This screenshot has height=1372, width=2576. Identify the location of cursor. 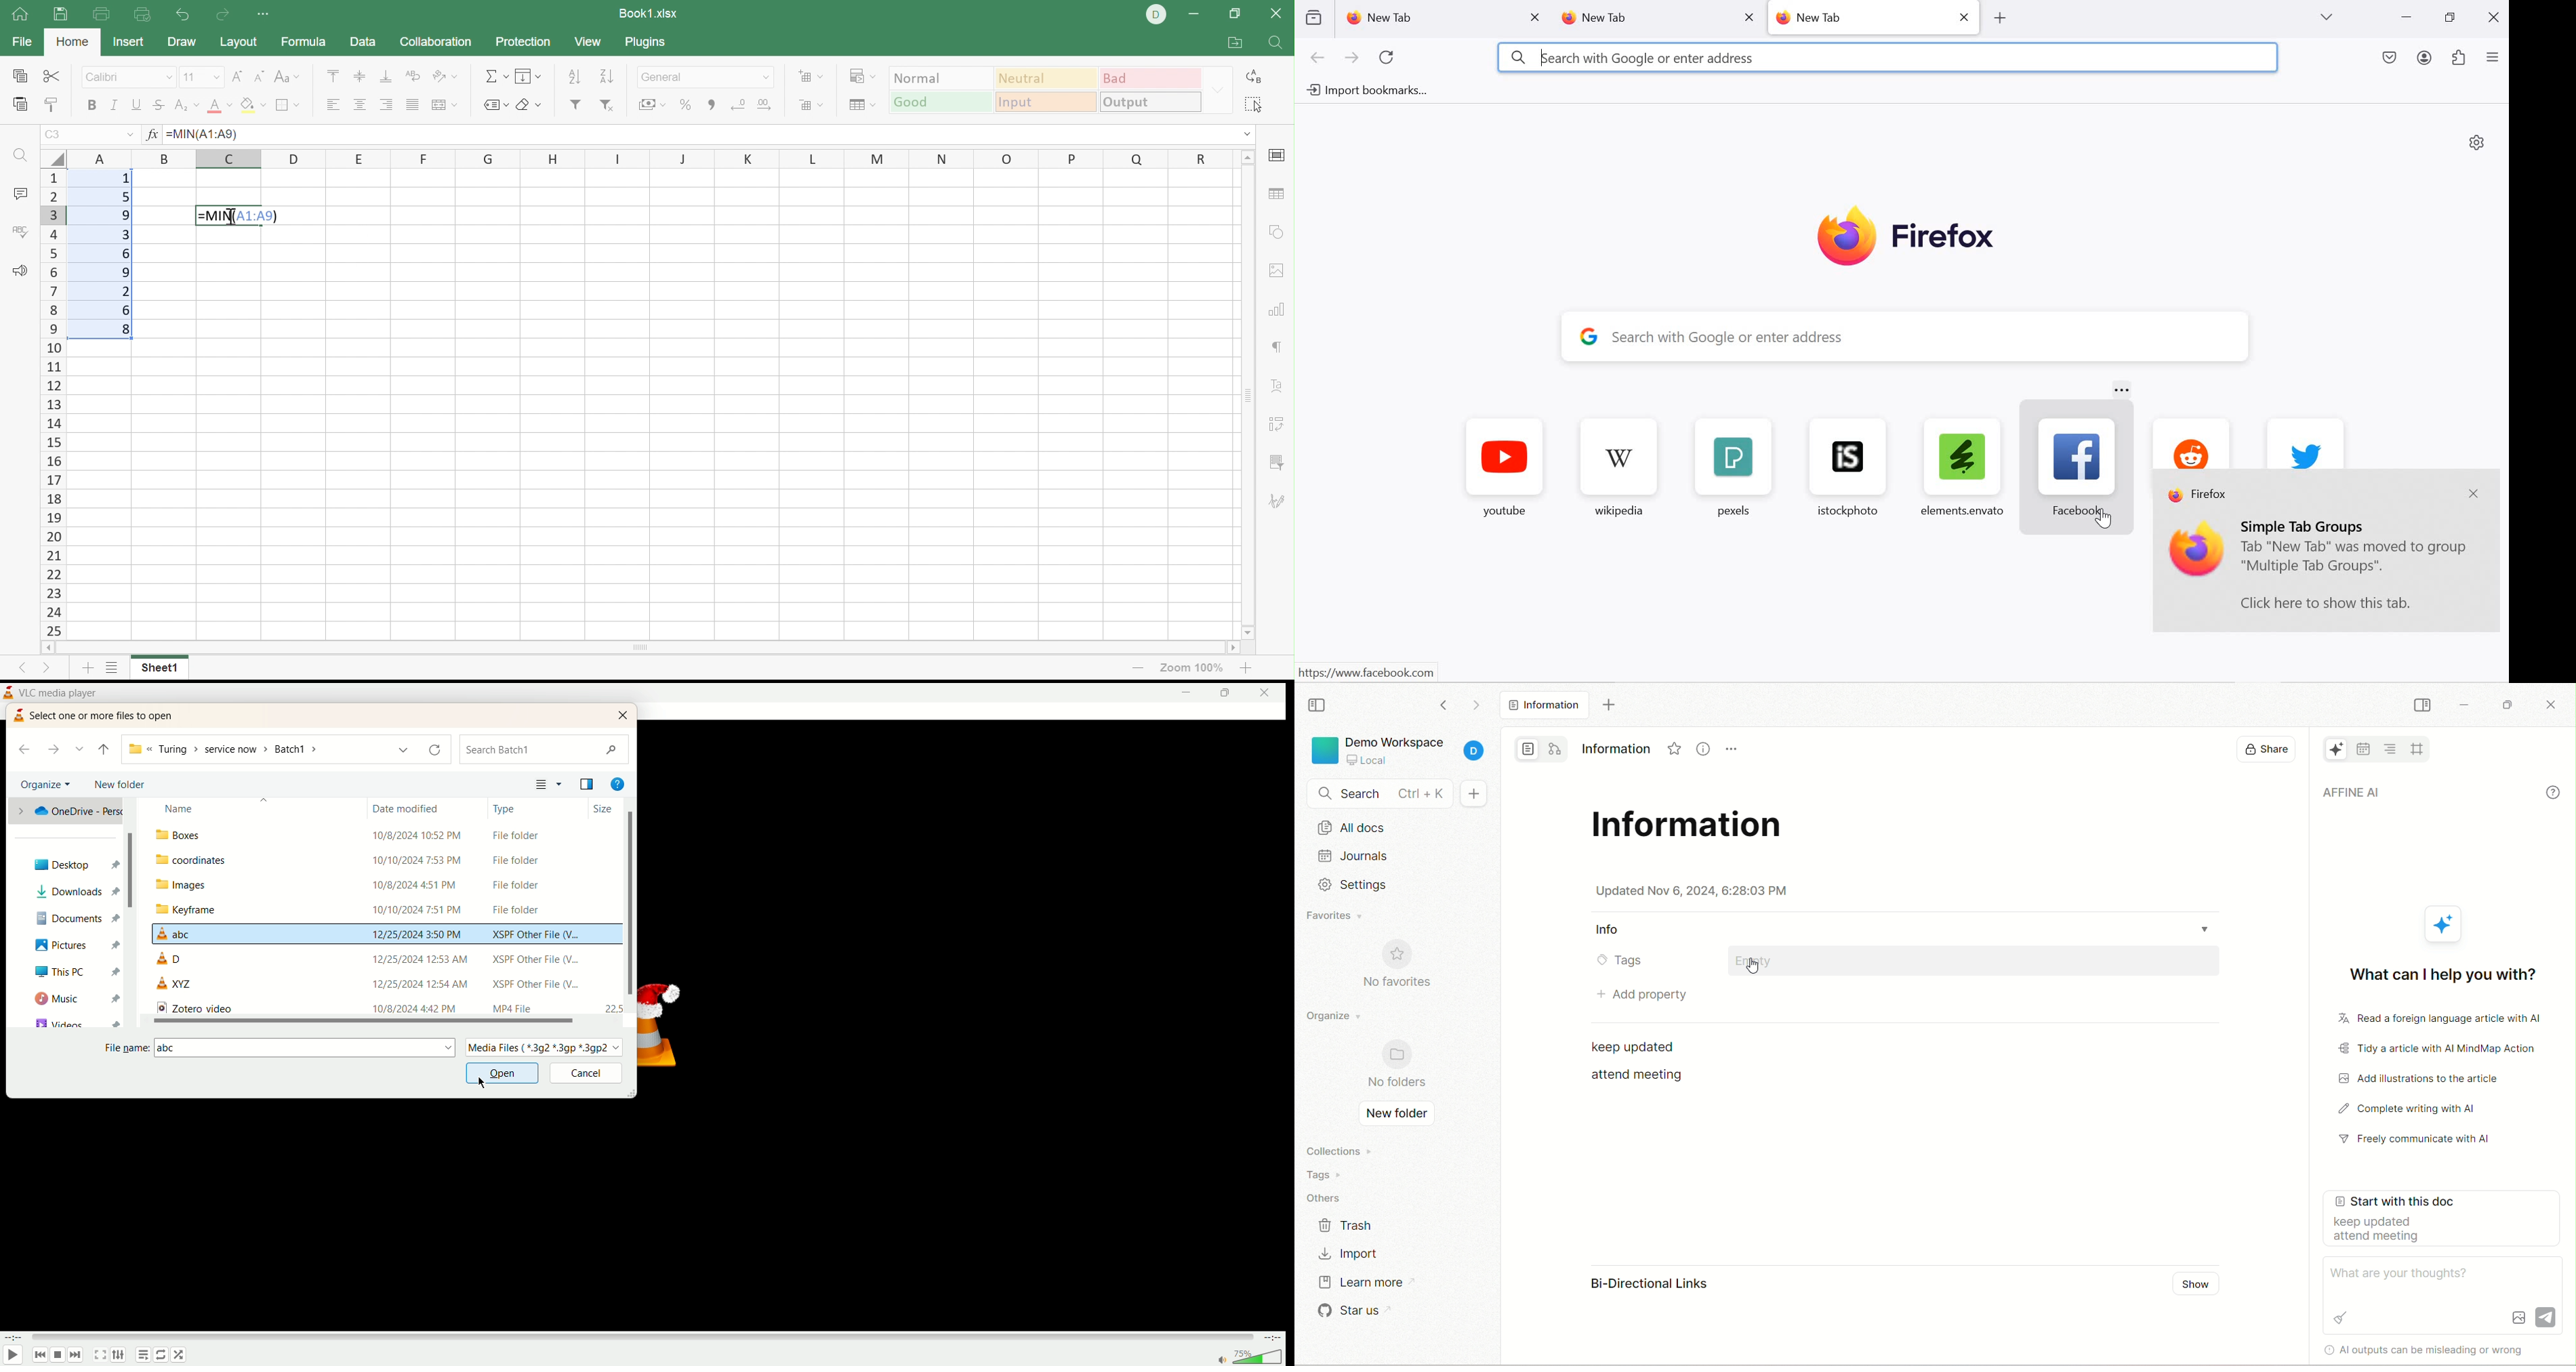
(482, 1083).